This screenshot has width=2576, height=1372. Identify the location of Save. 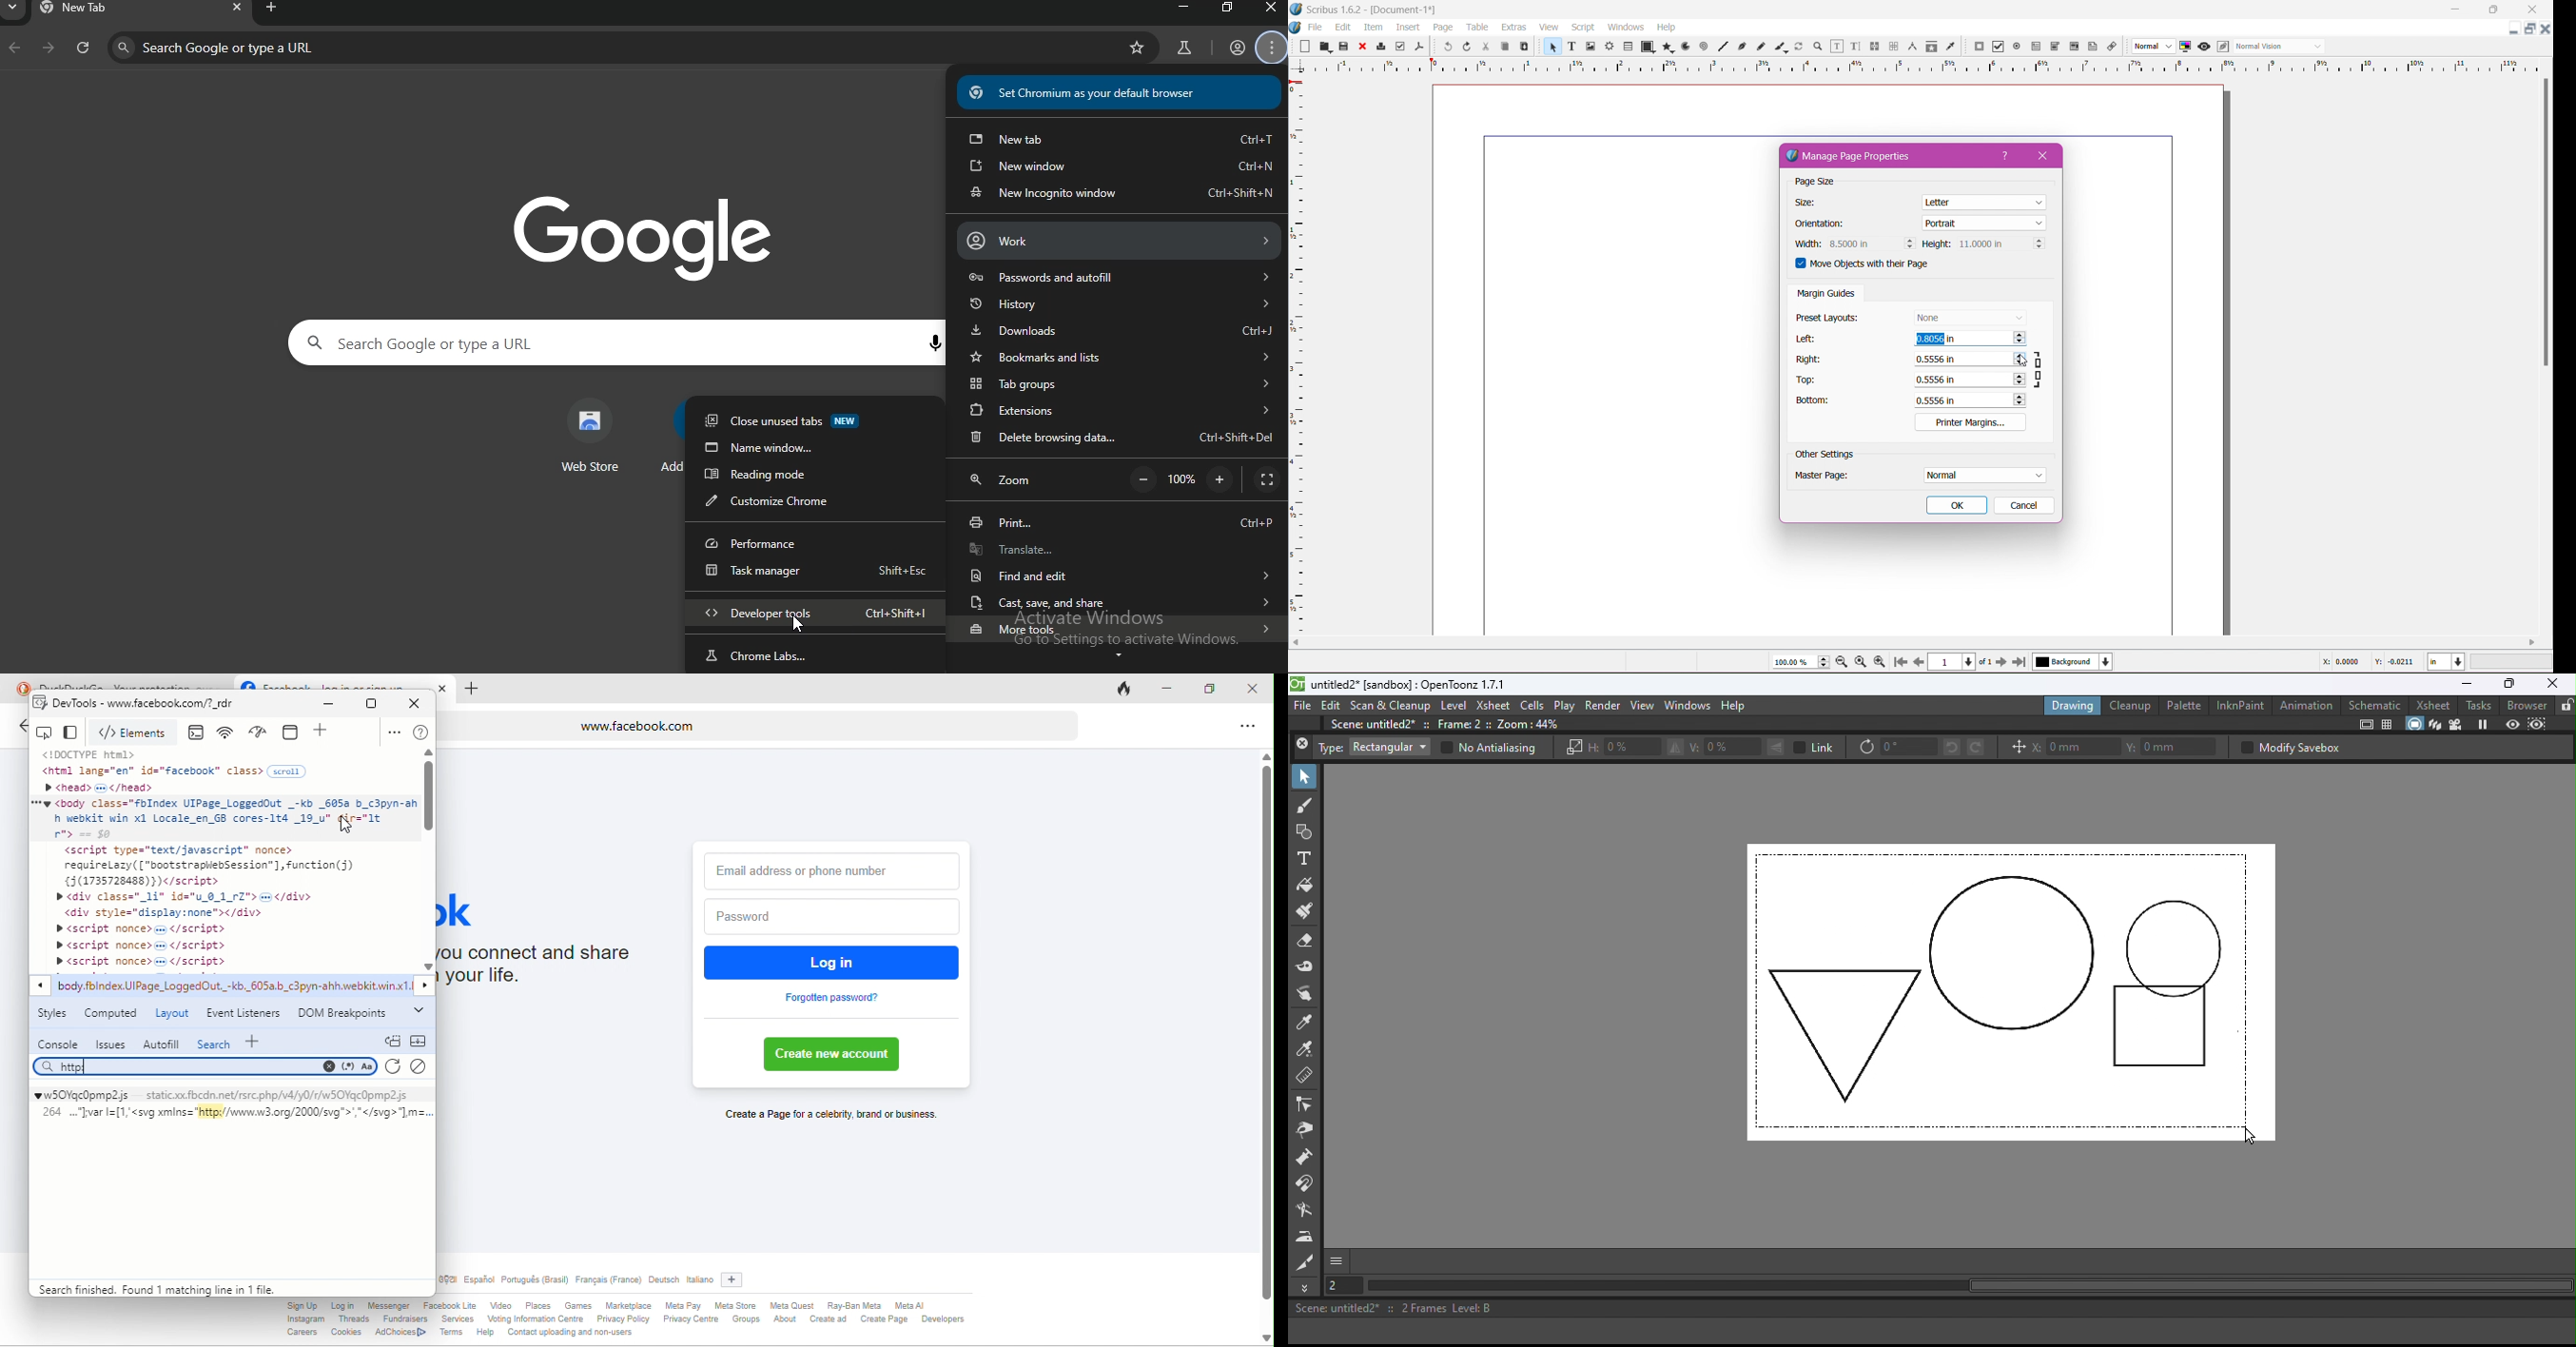
(1344, 45).